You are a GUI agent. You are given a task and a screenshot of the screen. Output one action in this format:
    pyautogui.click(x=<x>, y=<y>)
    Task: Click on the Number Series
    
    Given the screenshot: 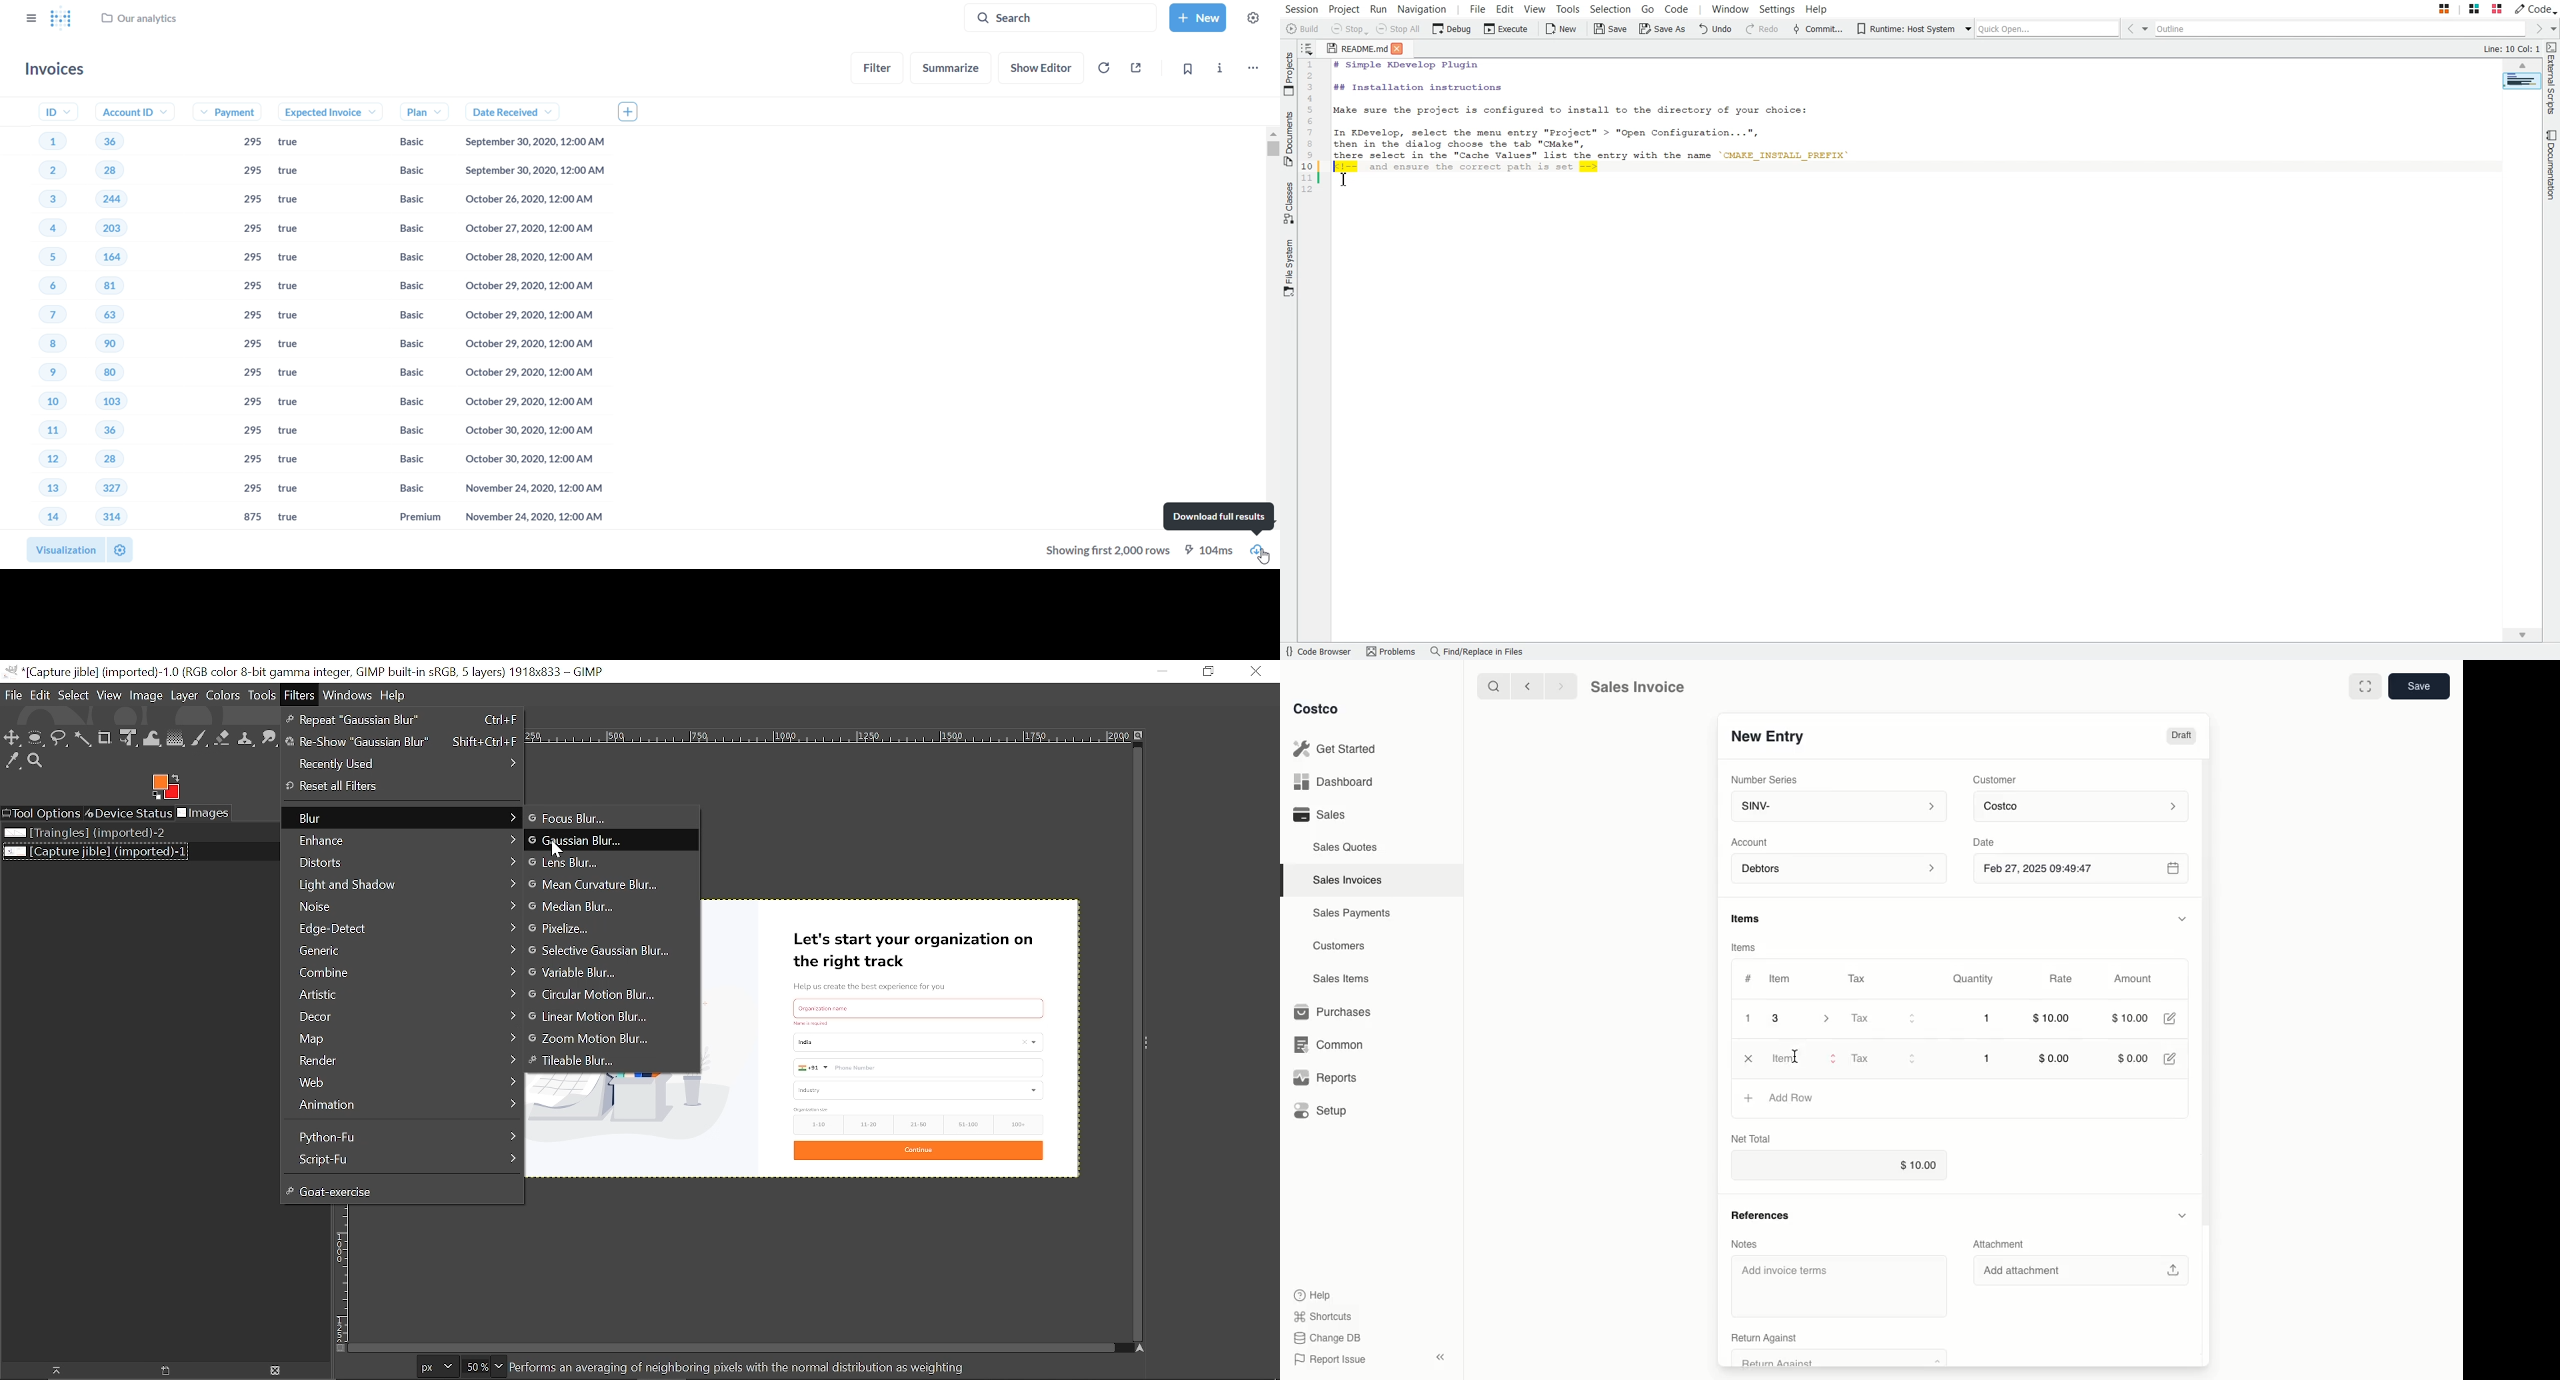 What is the action you would take?
    pyautogui.click(x=1766, y=778)
    